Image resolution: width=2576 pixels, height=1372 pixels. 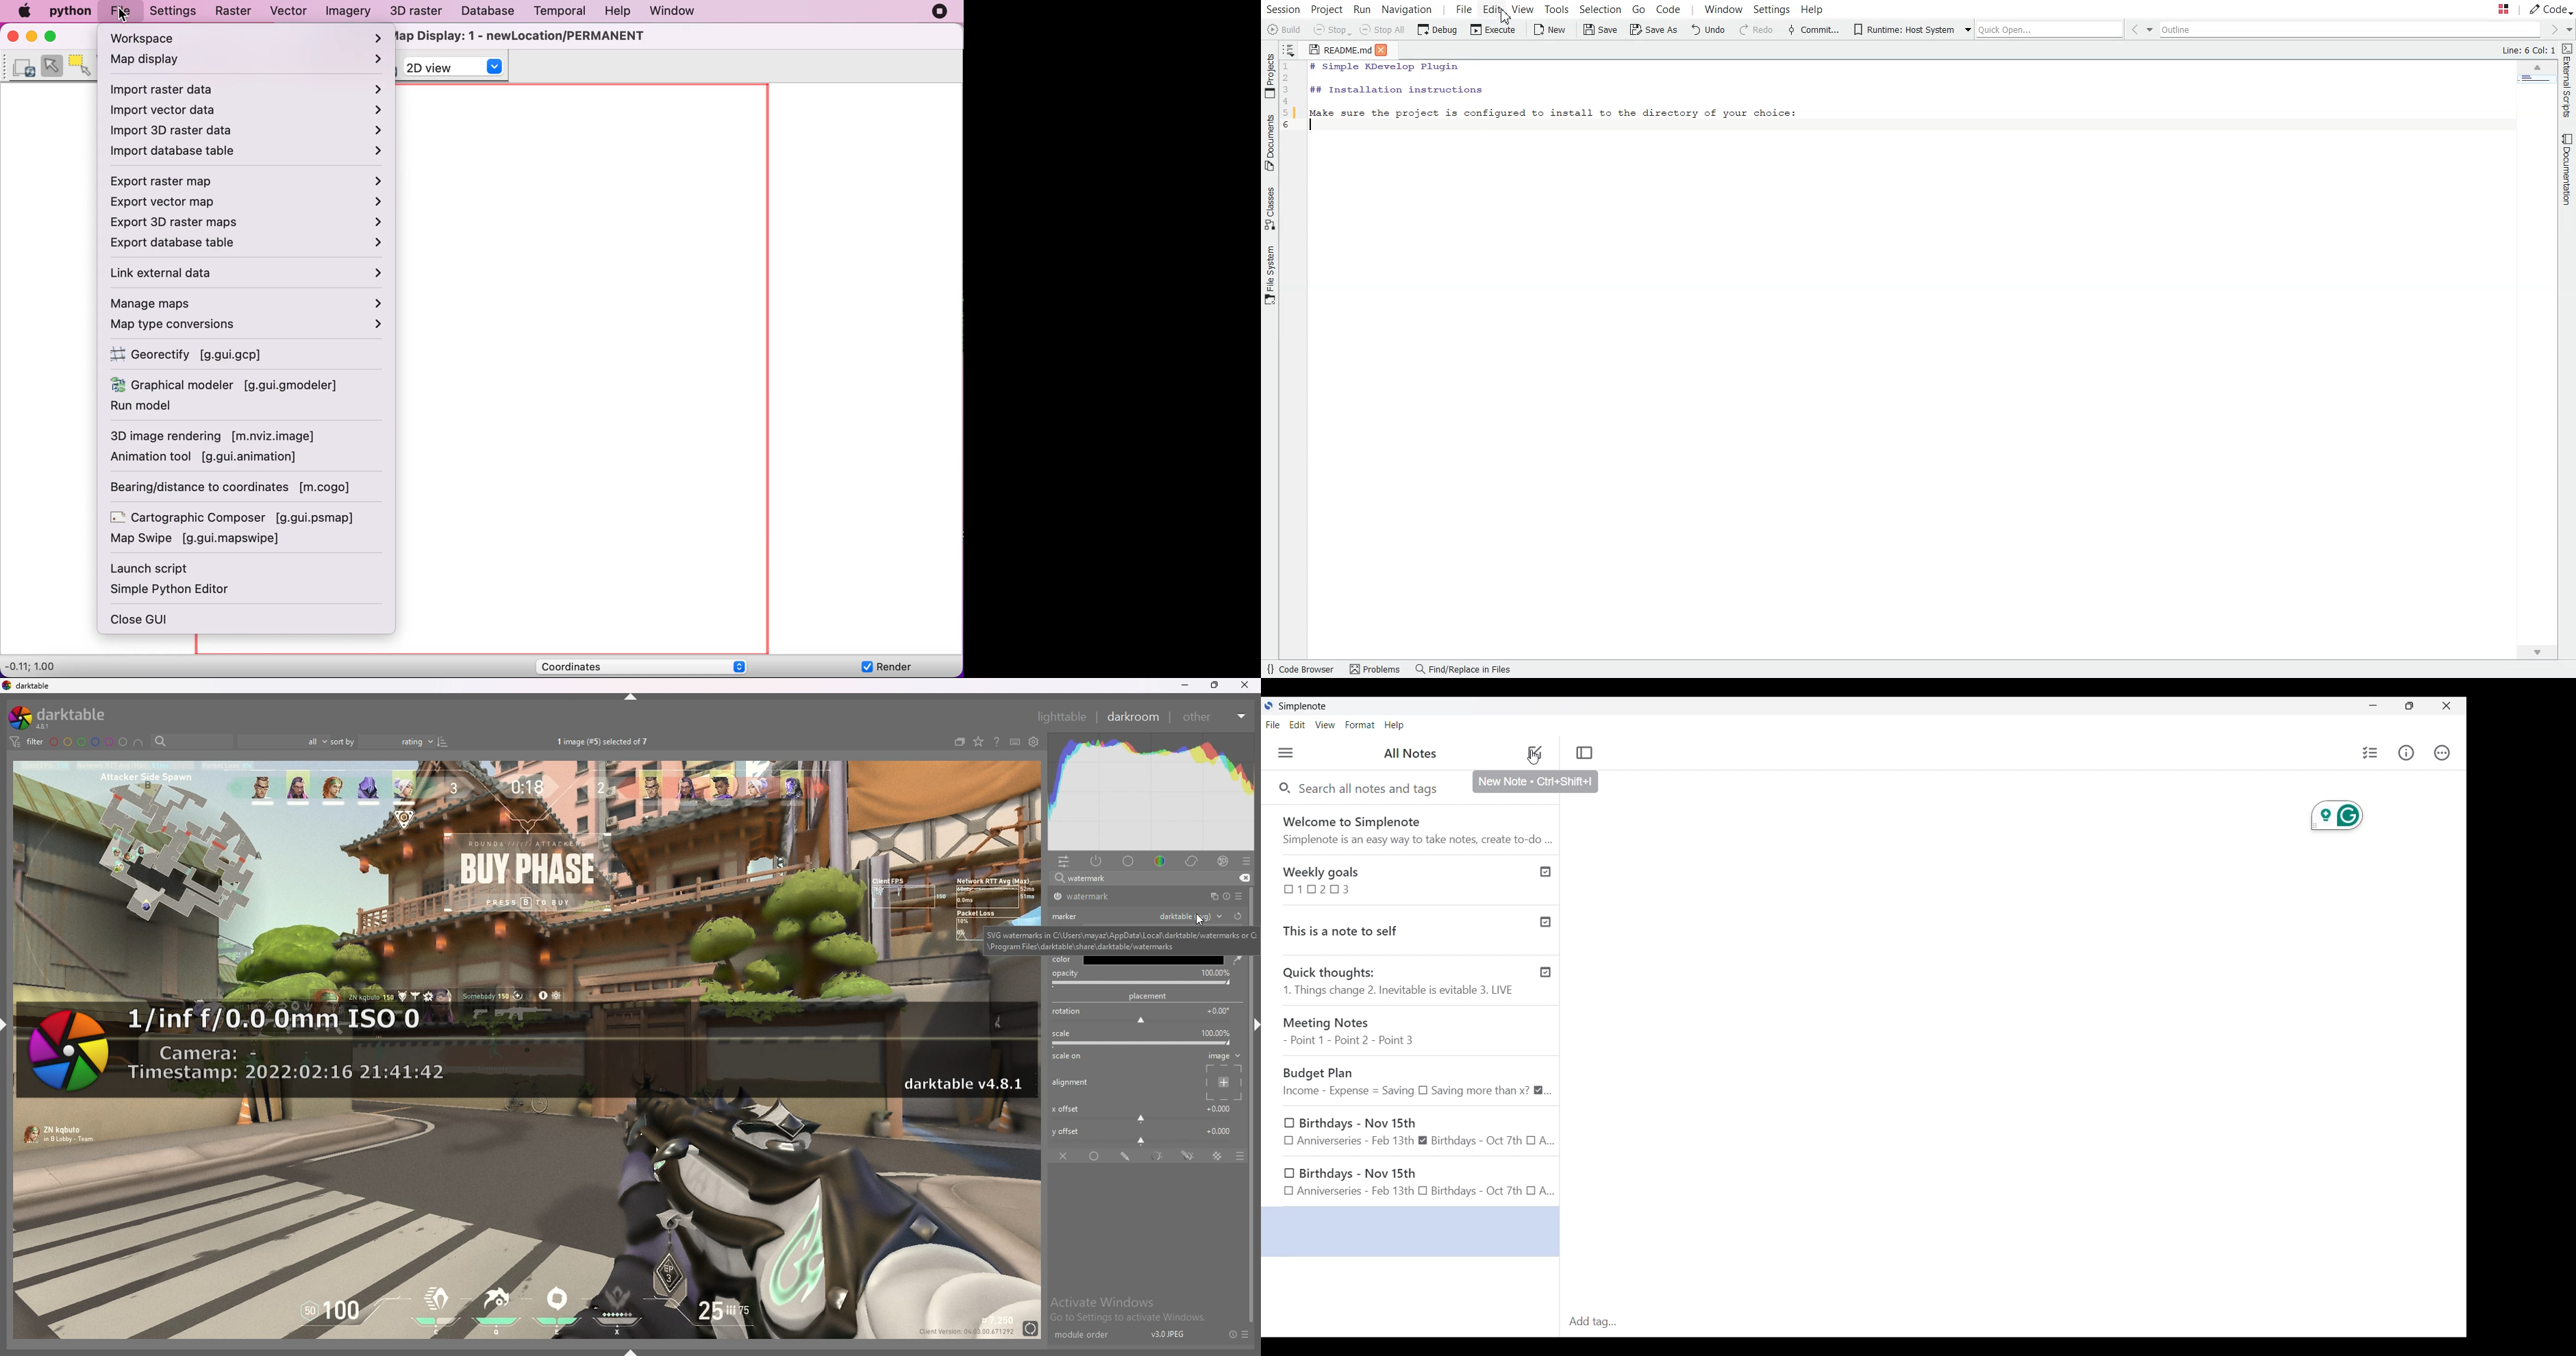 I want to click on lighttable, so click(x=1062, y=716).